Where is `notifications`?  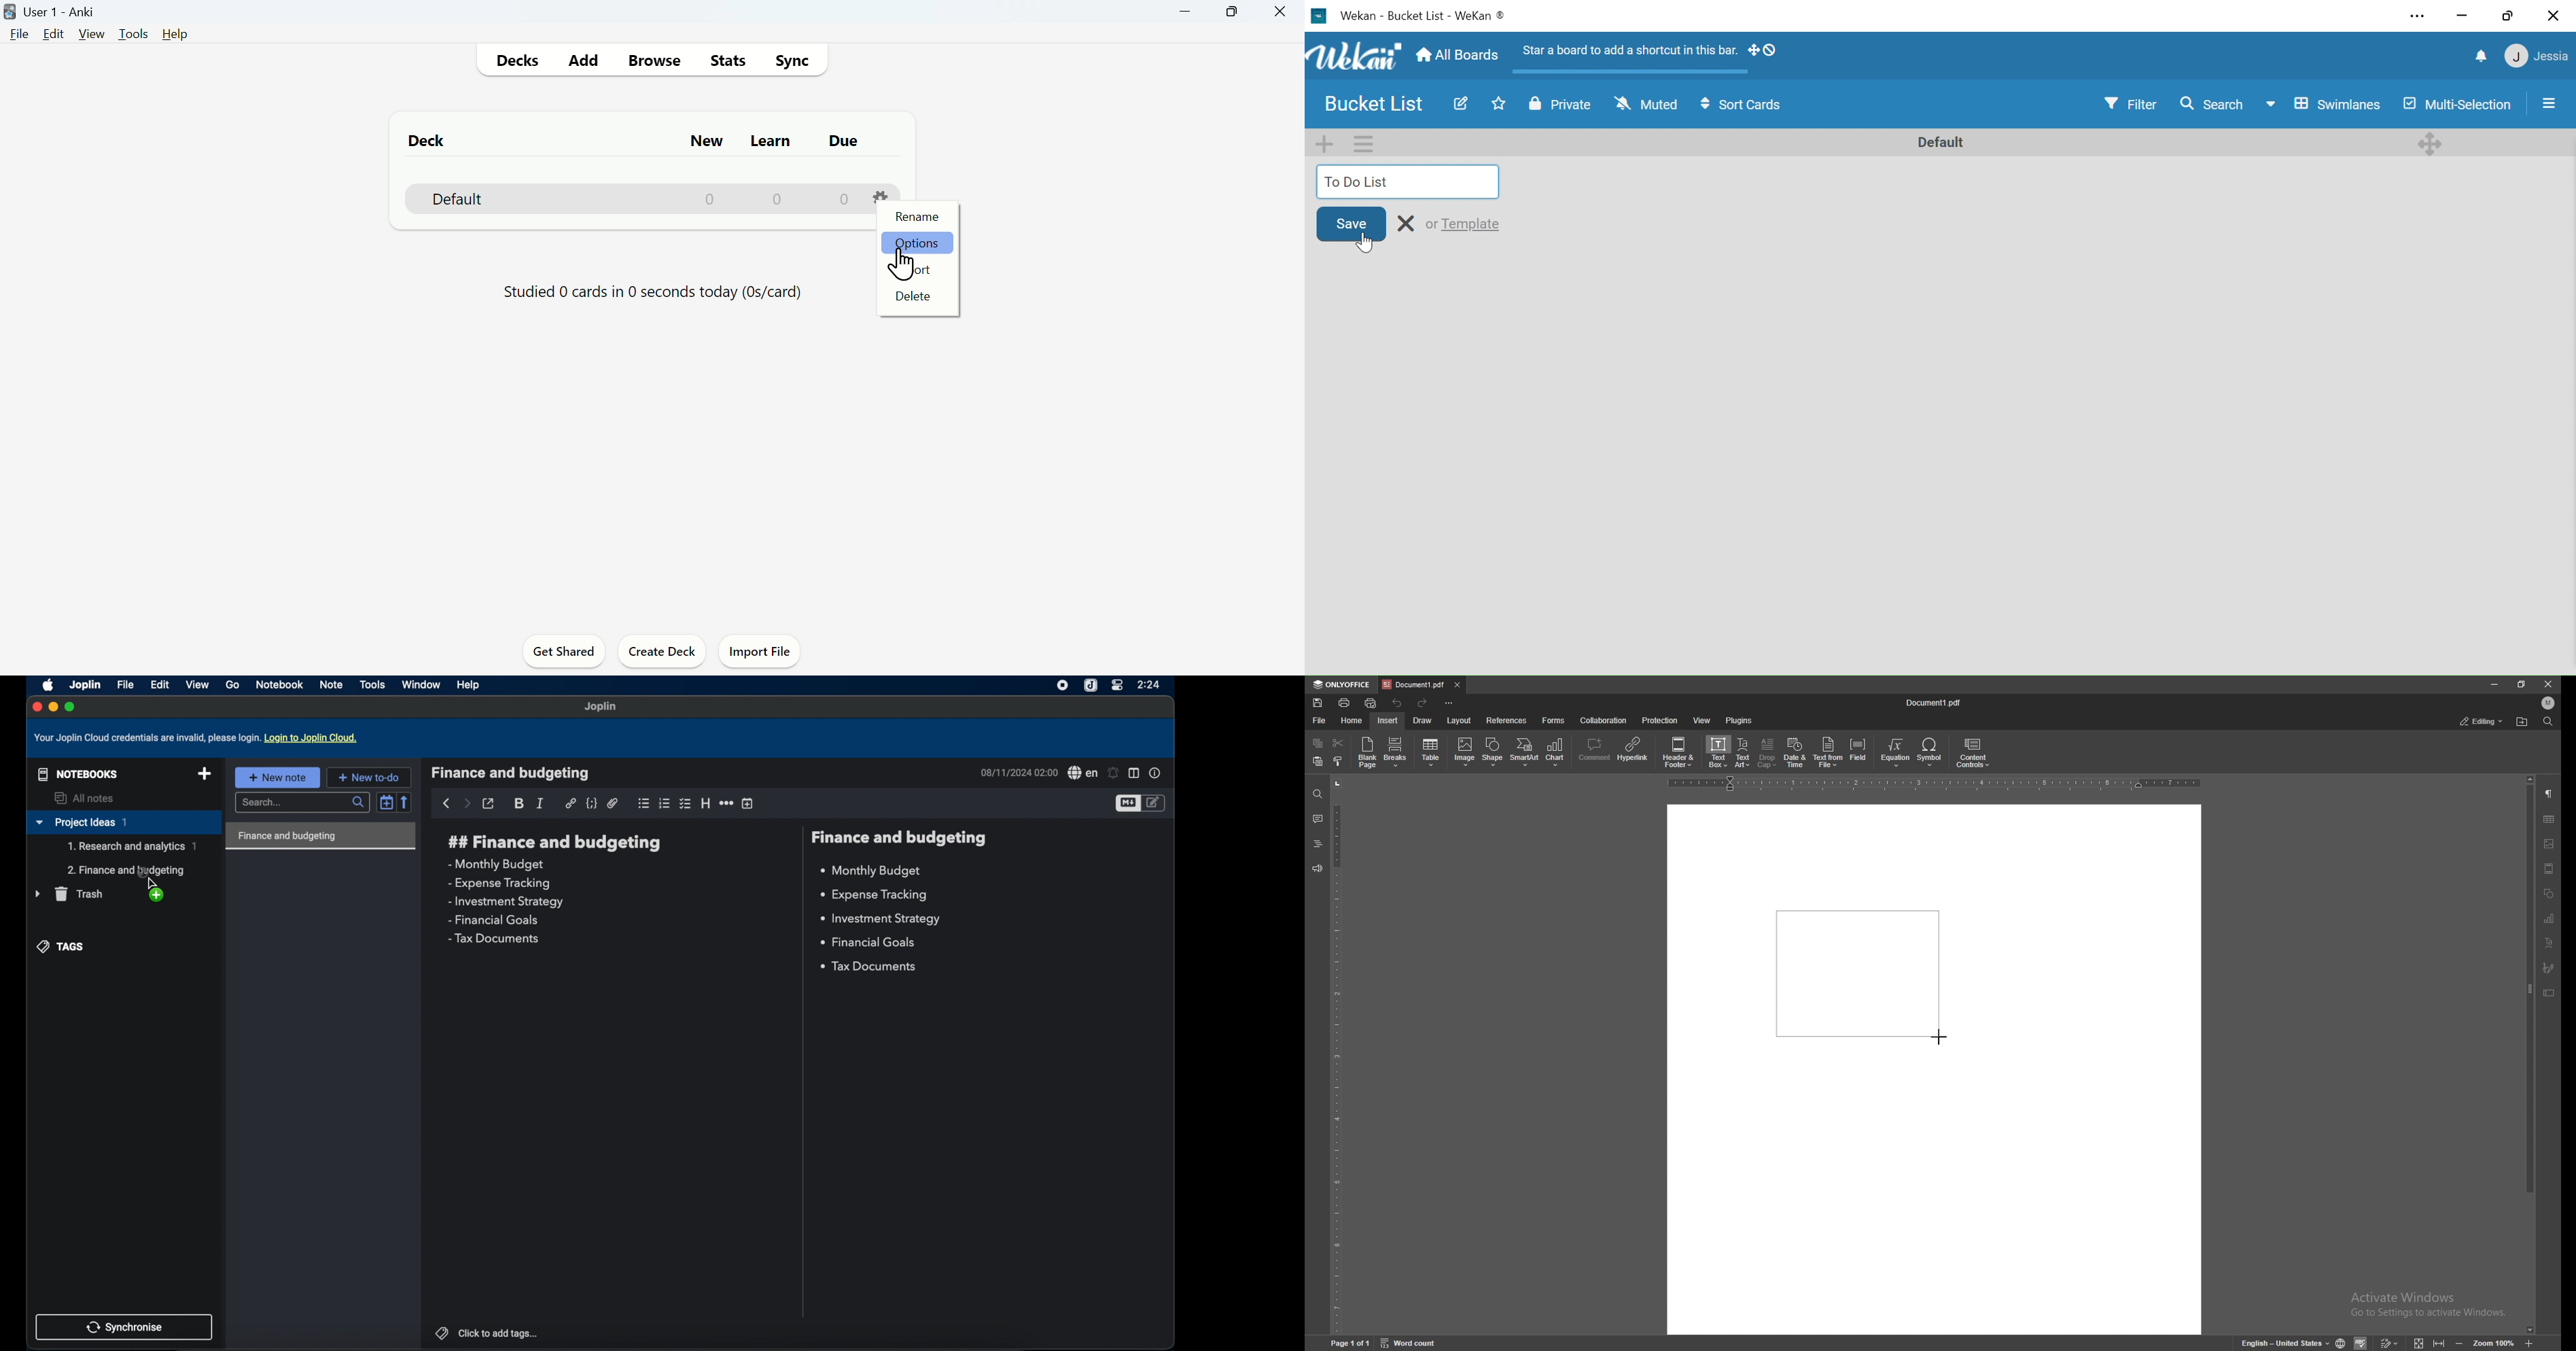 notifications is located at coordinates (2483, 58).